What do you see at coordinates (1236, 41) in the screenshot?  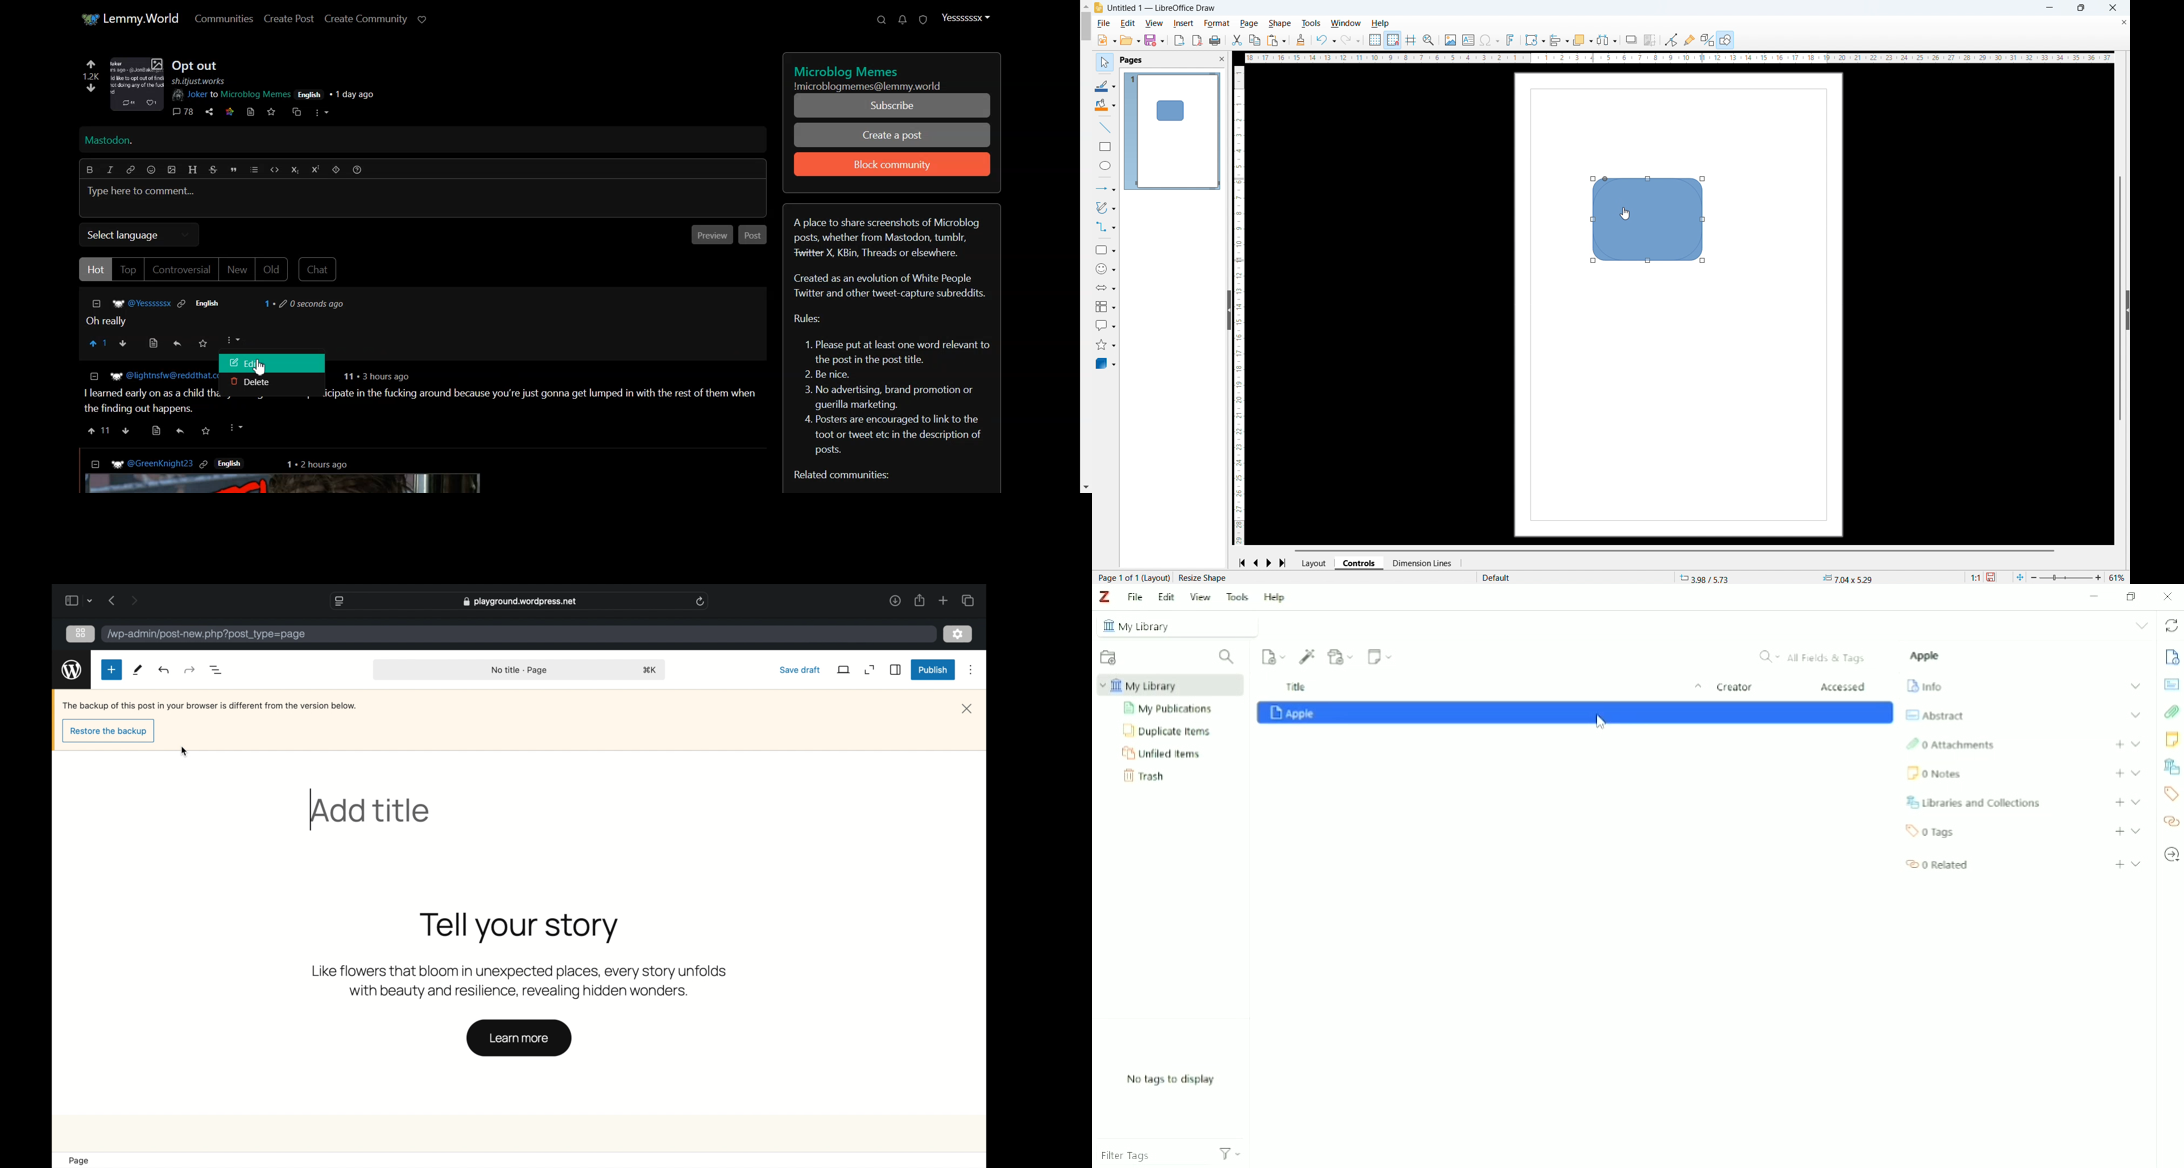 I see `cut ` at bounding box center [1236, 41].